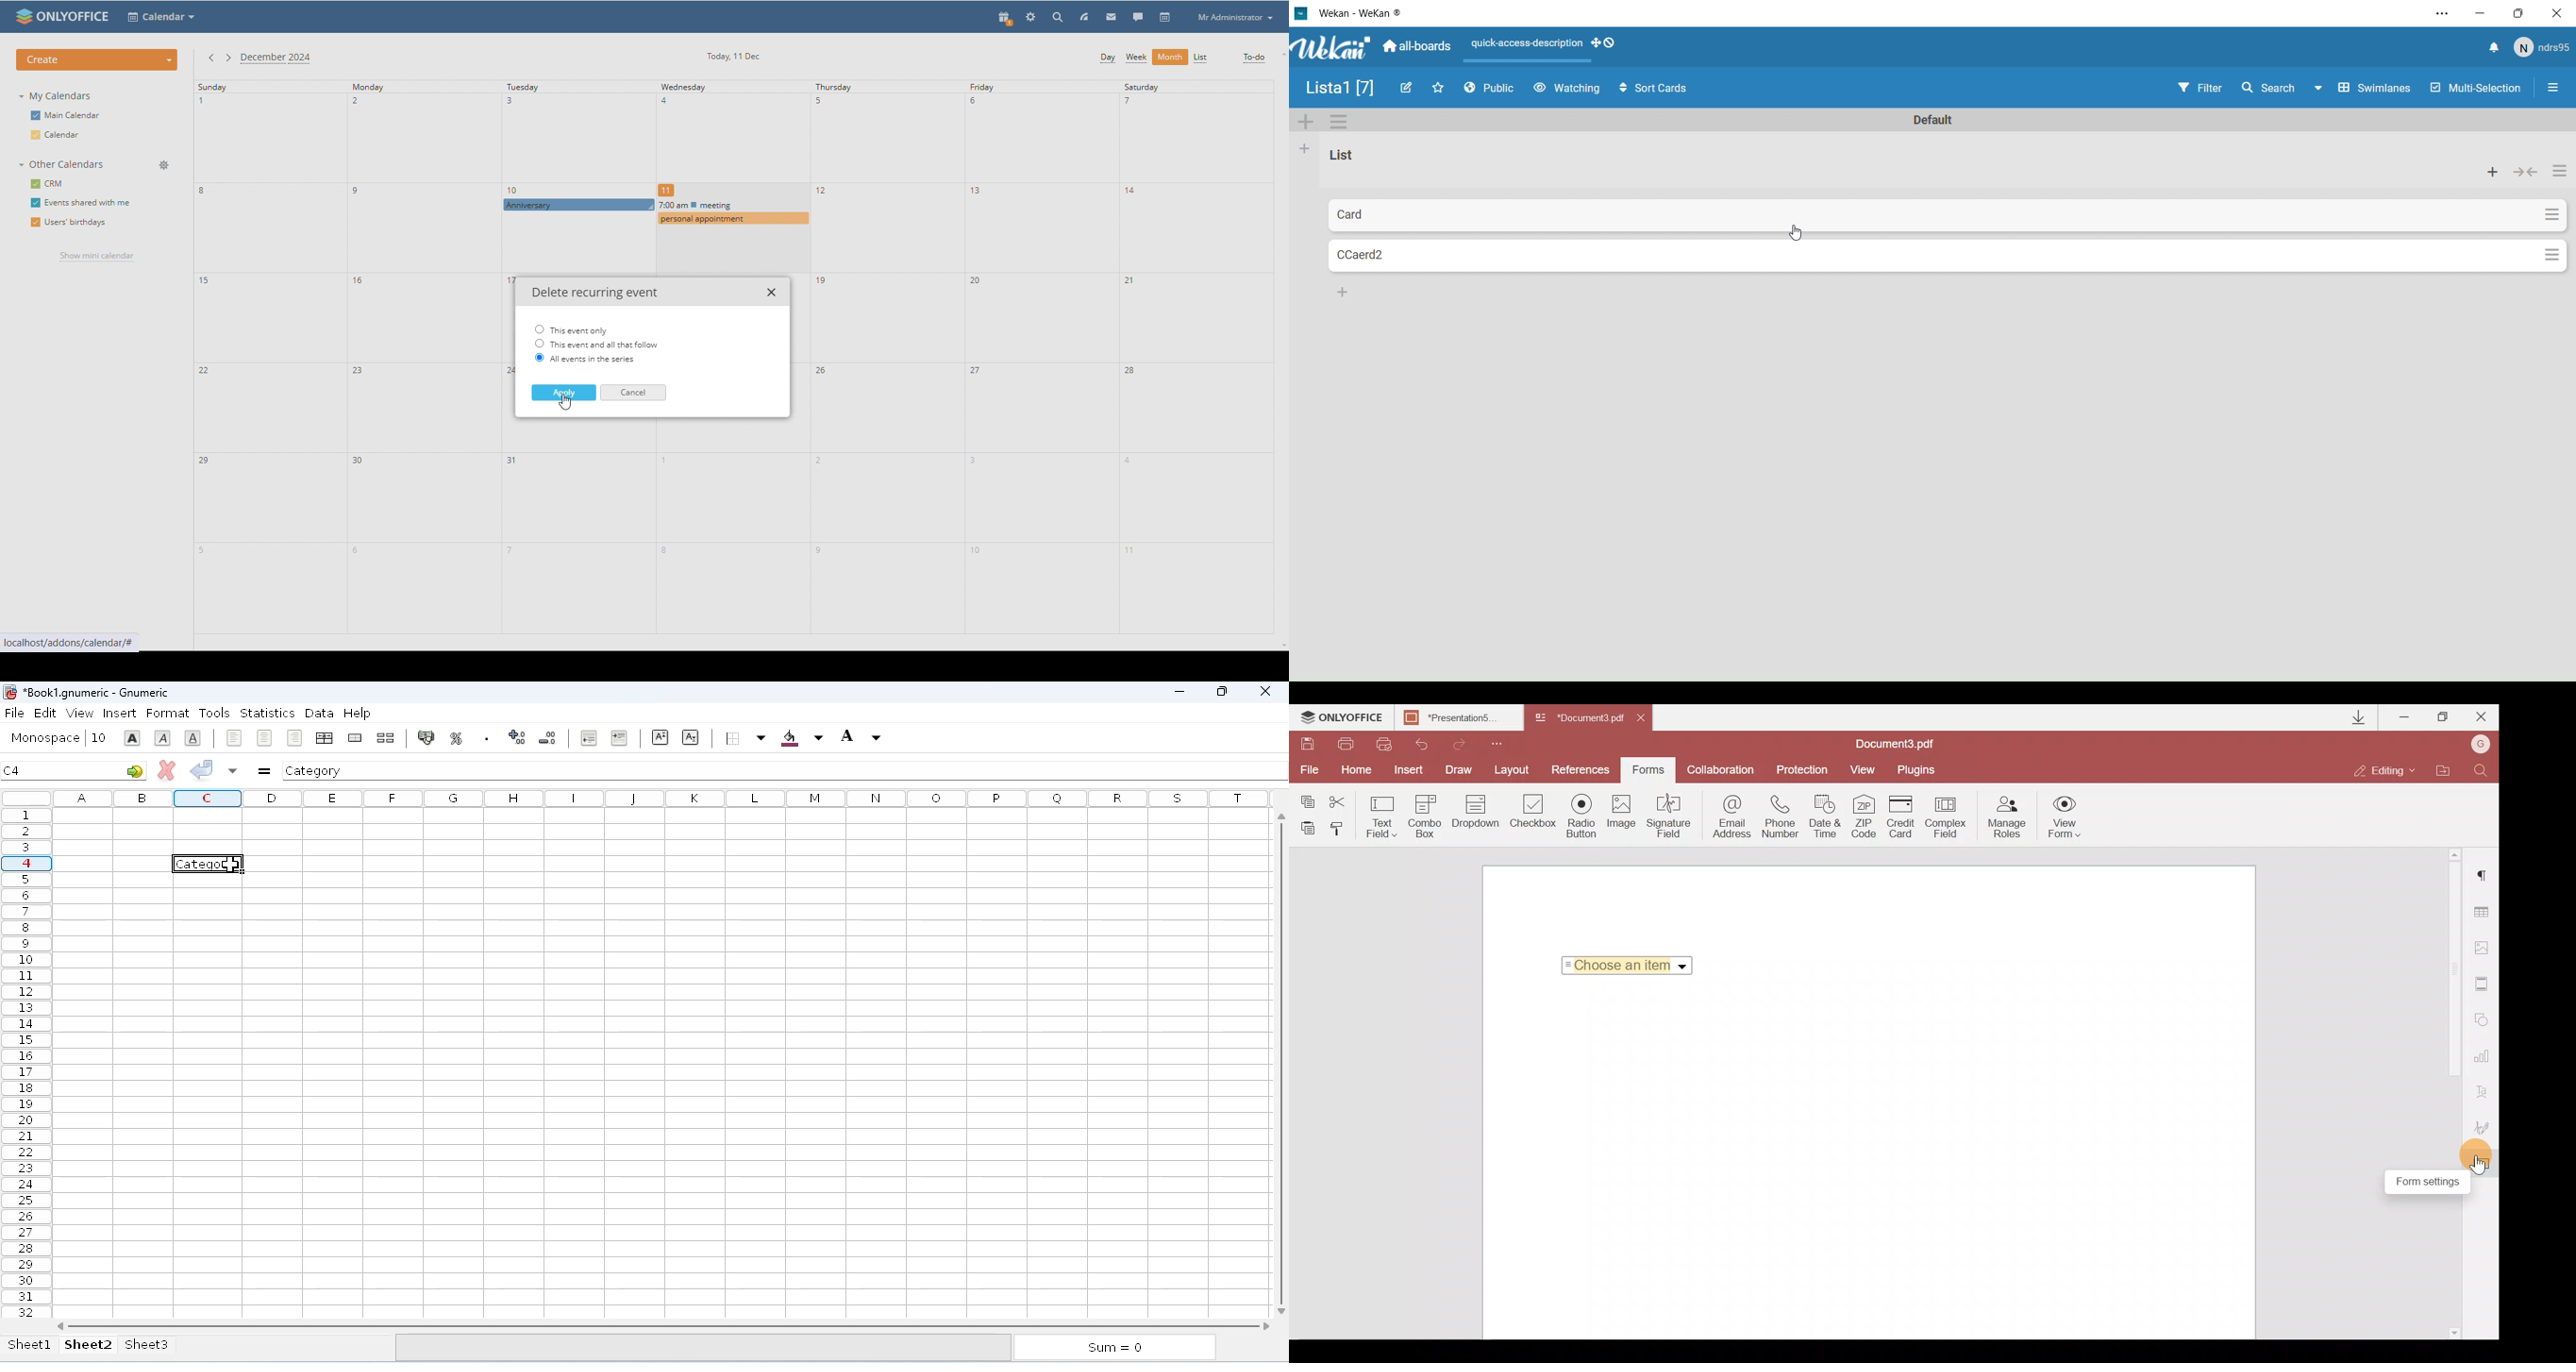 Image resolution: width=2576 pixels, height=1372 pixels. I want to click on font, so click(44, 738).